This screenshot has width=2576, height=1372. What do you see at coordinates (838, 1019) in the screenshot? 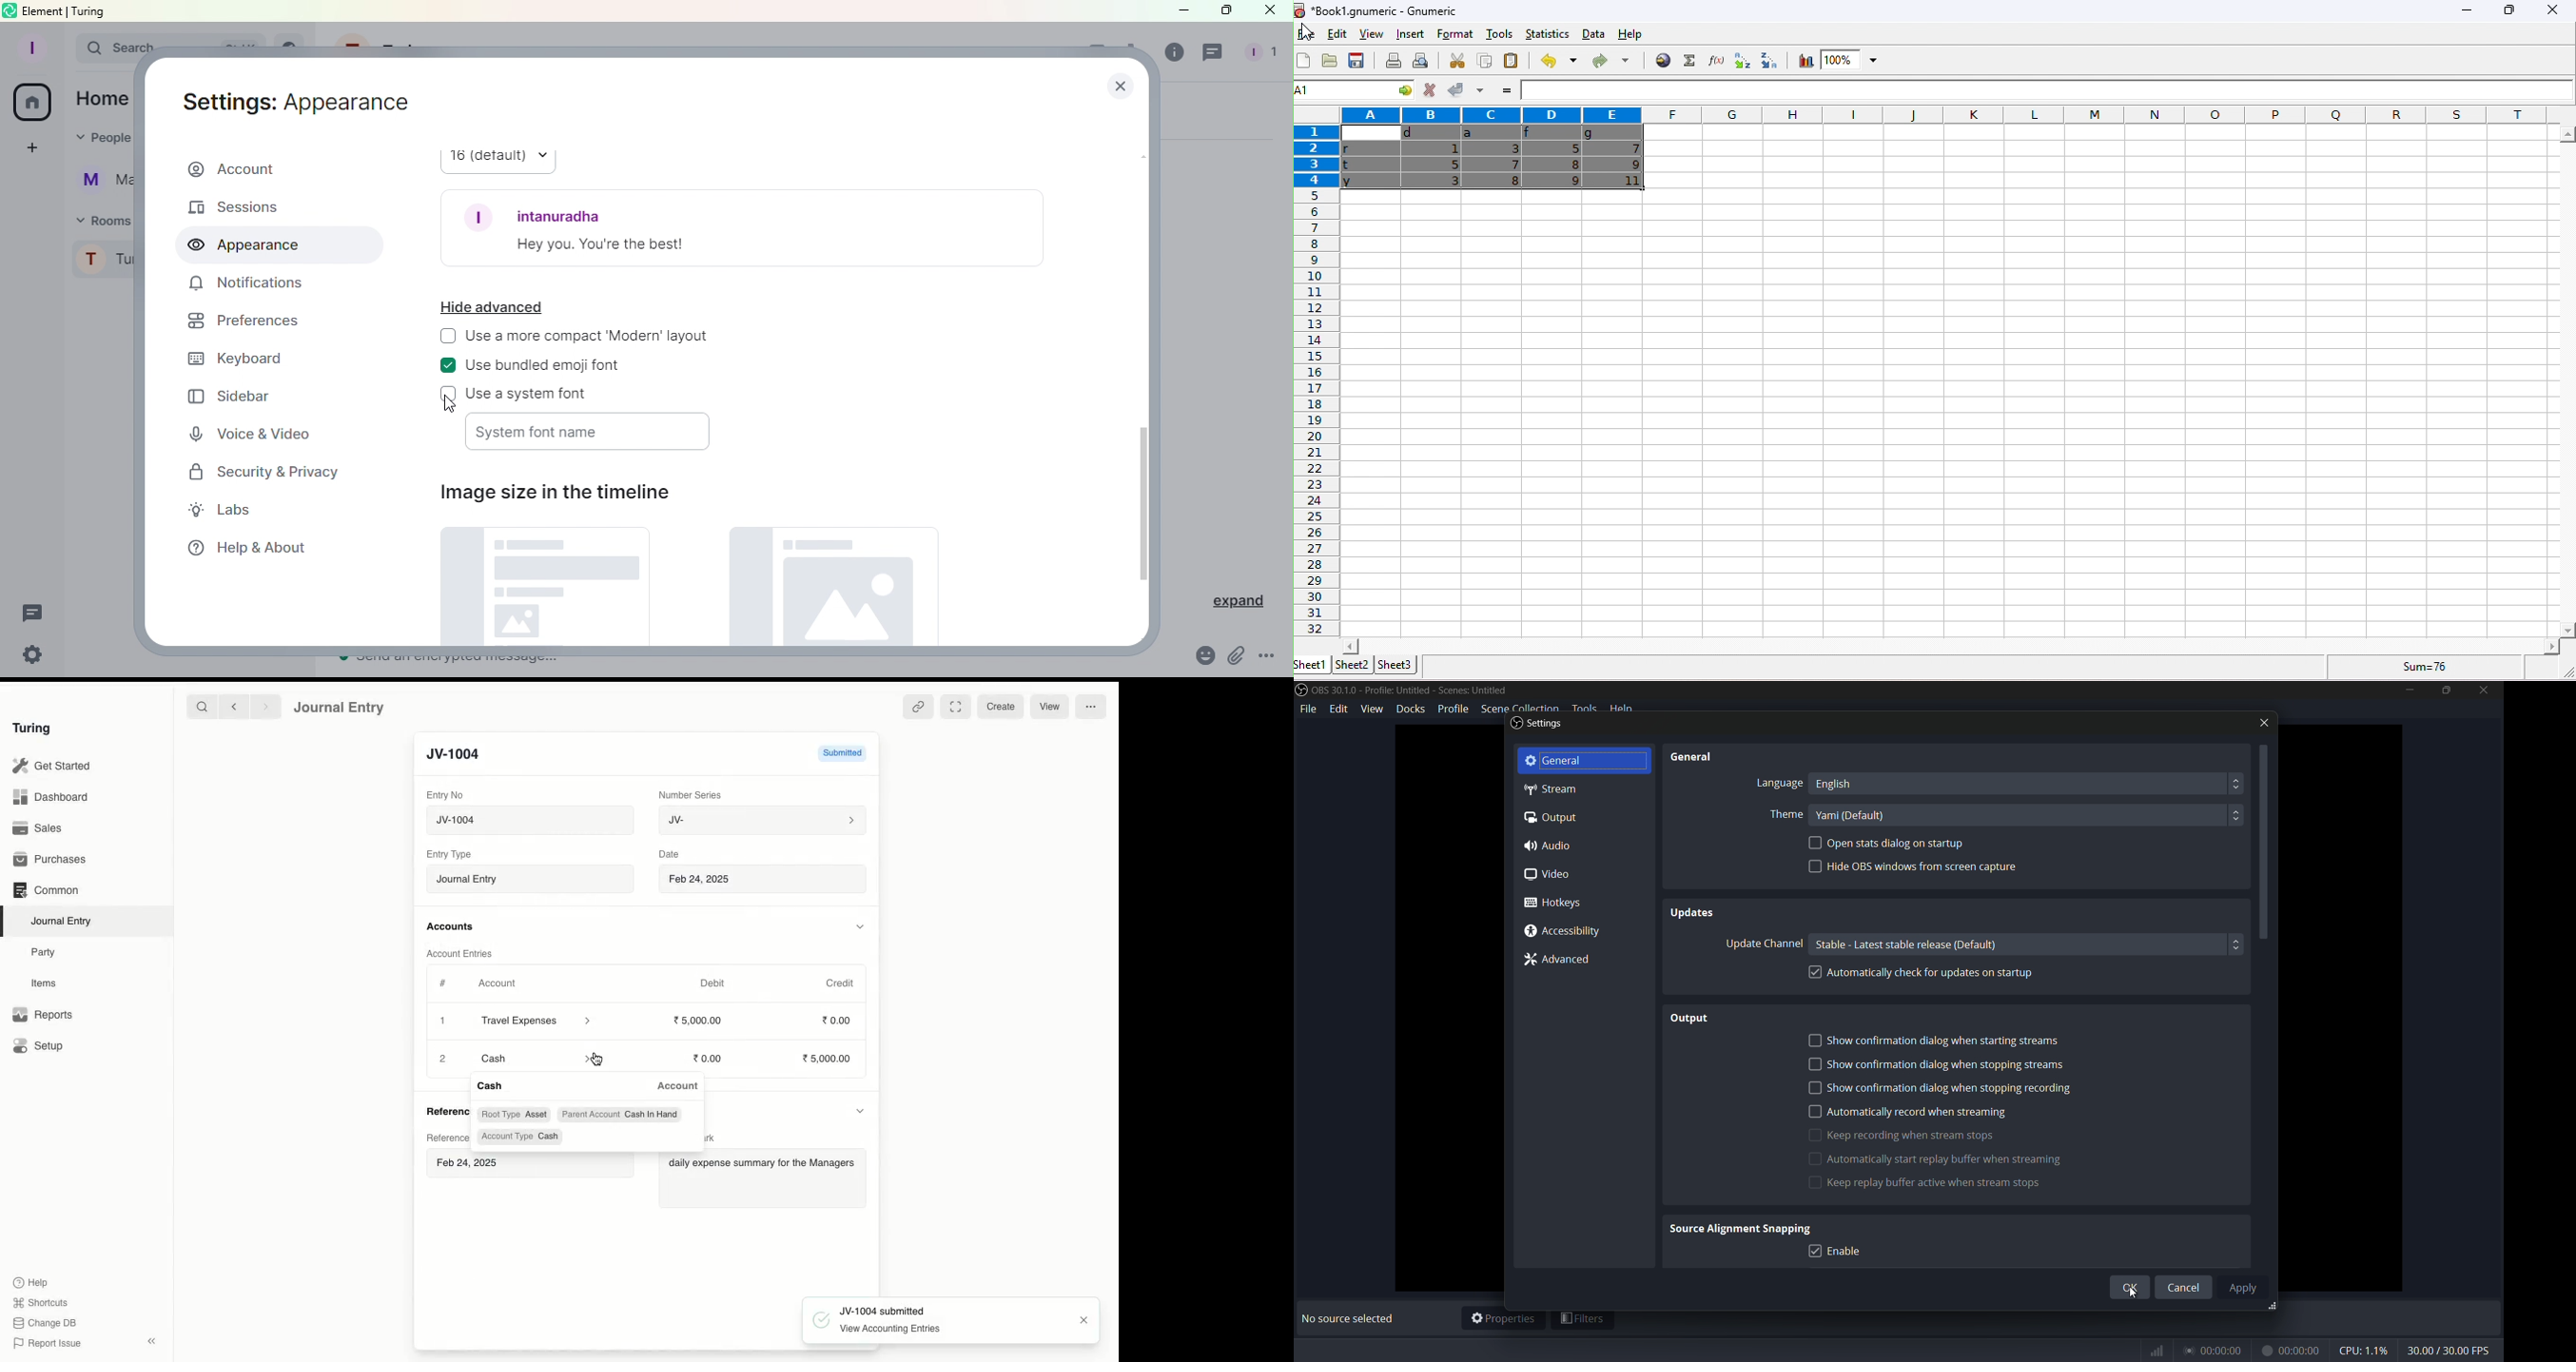
I see `0.00` at bounding box center [838, 1019].